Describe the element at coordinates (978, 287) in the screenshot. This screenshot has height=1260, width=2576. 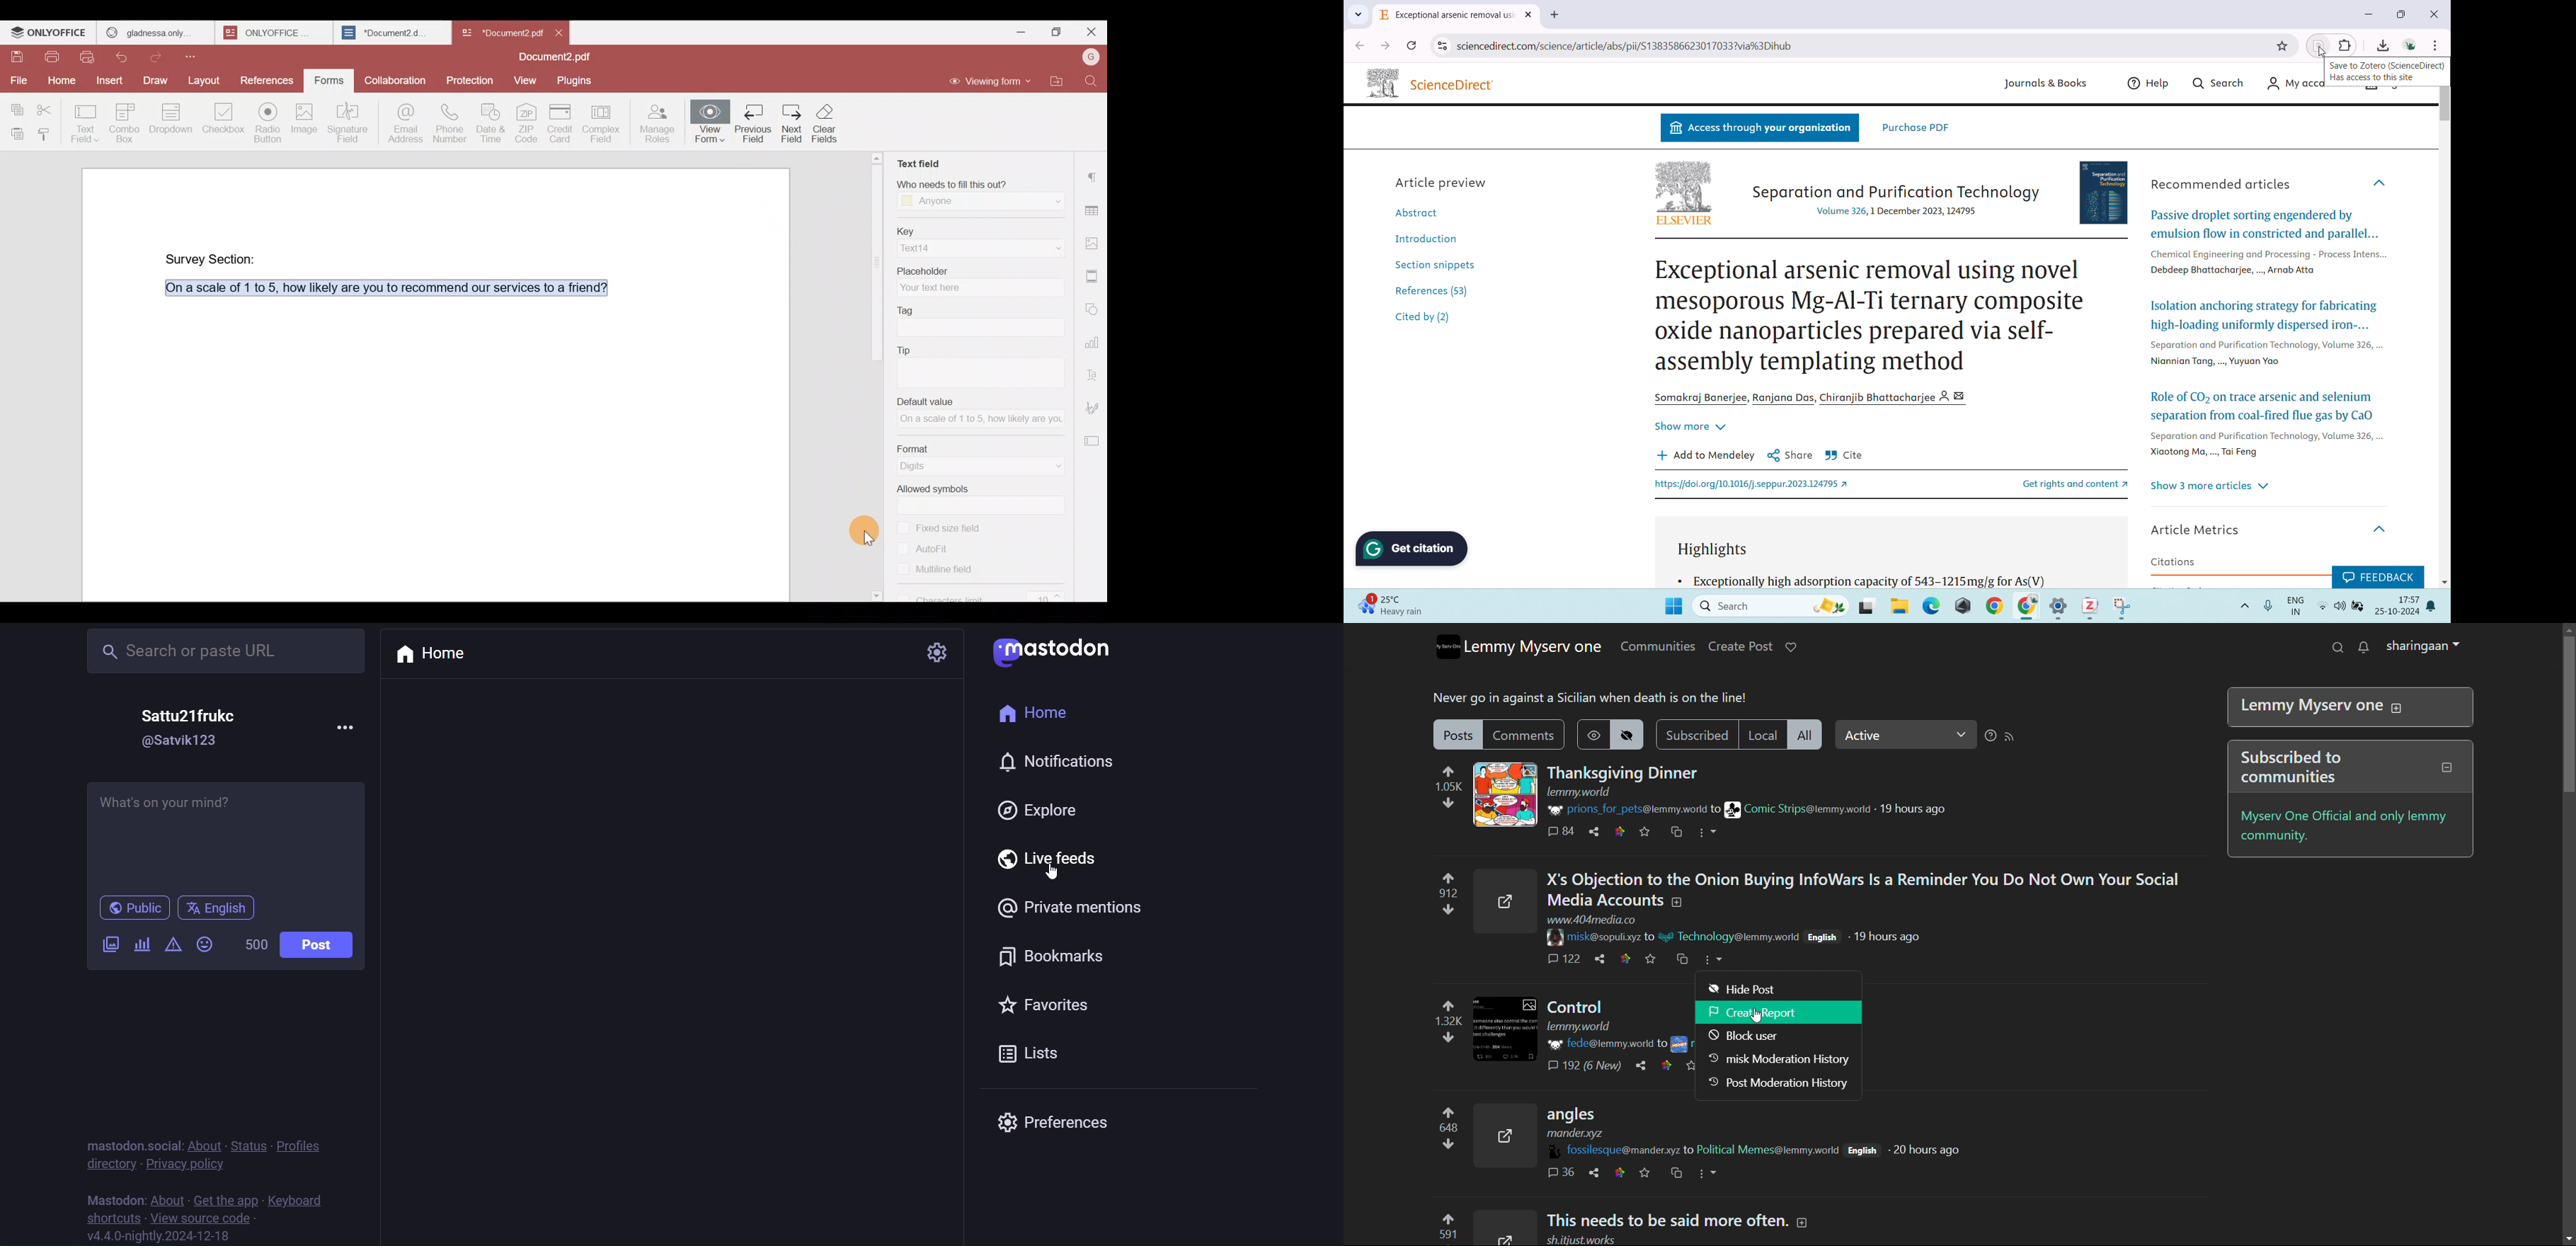
I see `your text here` at that location.